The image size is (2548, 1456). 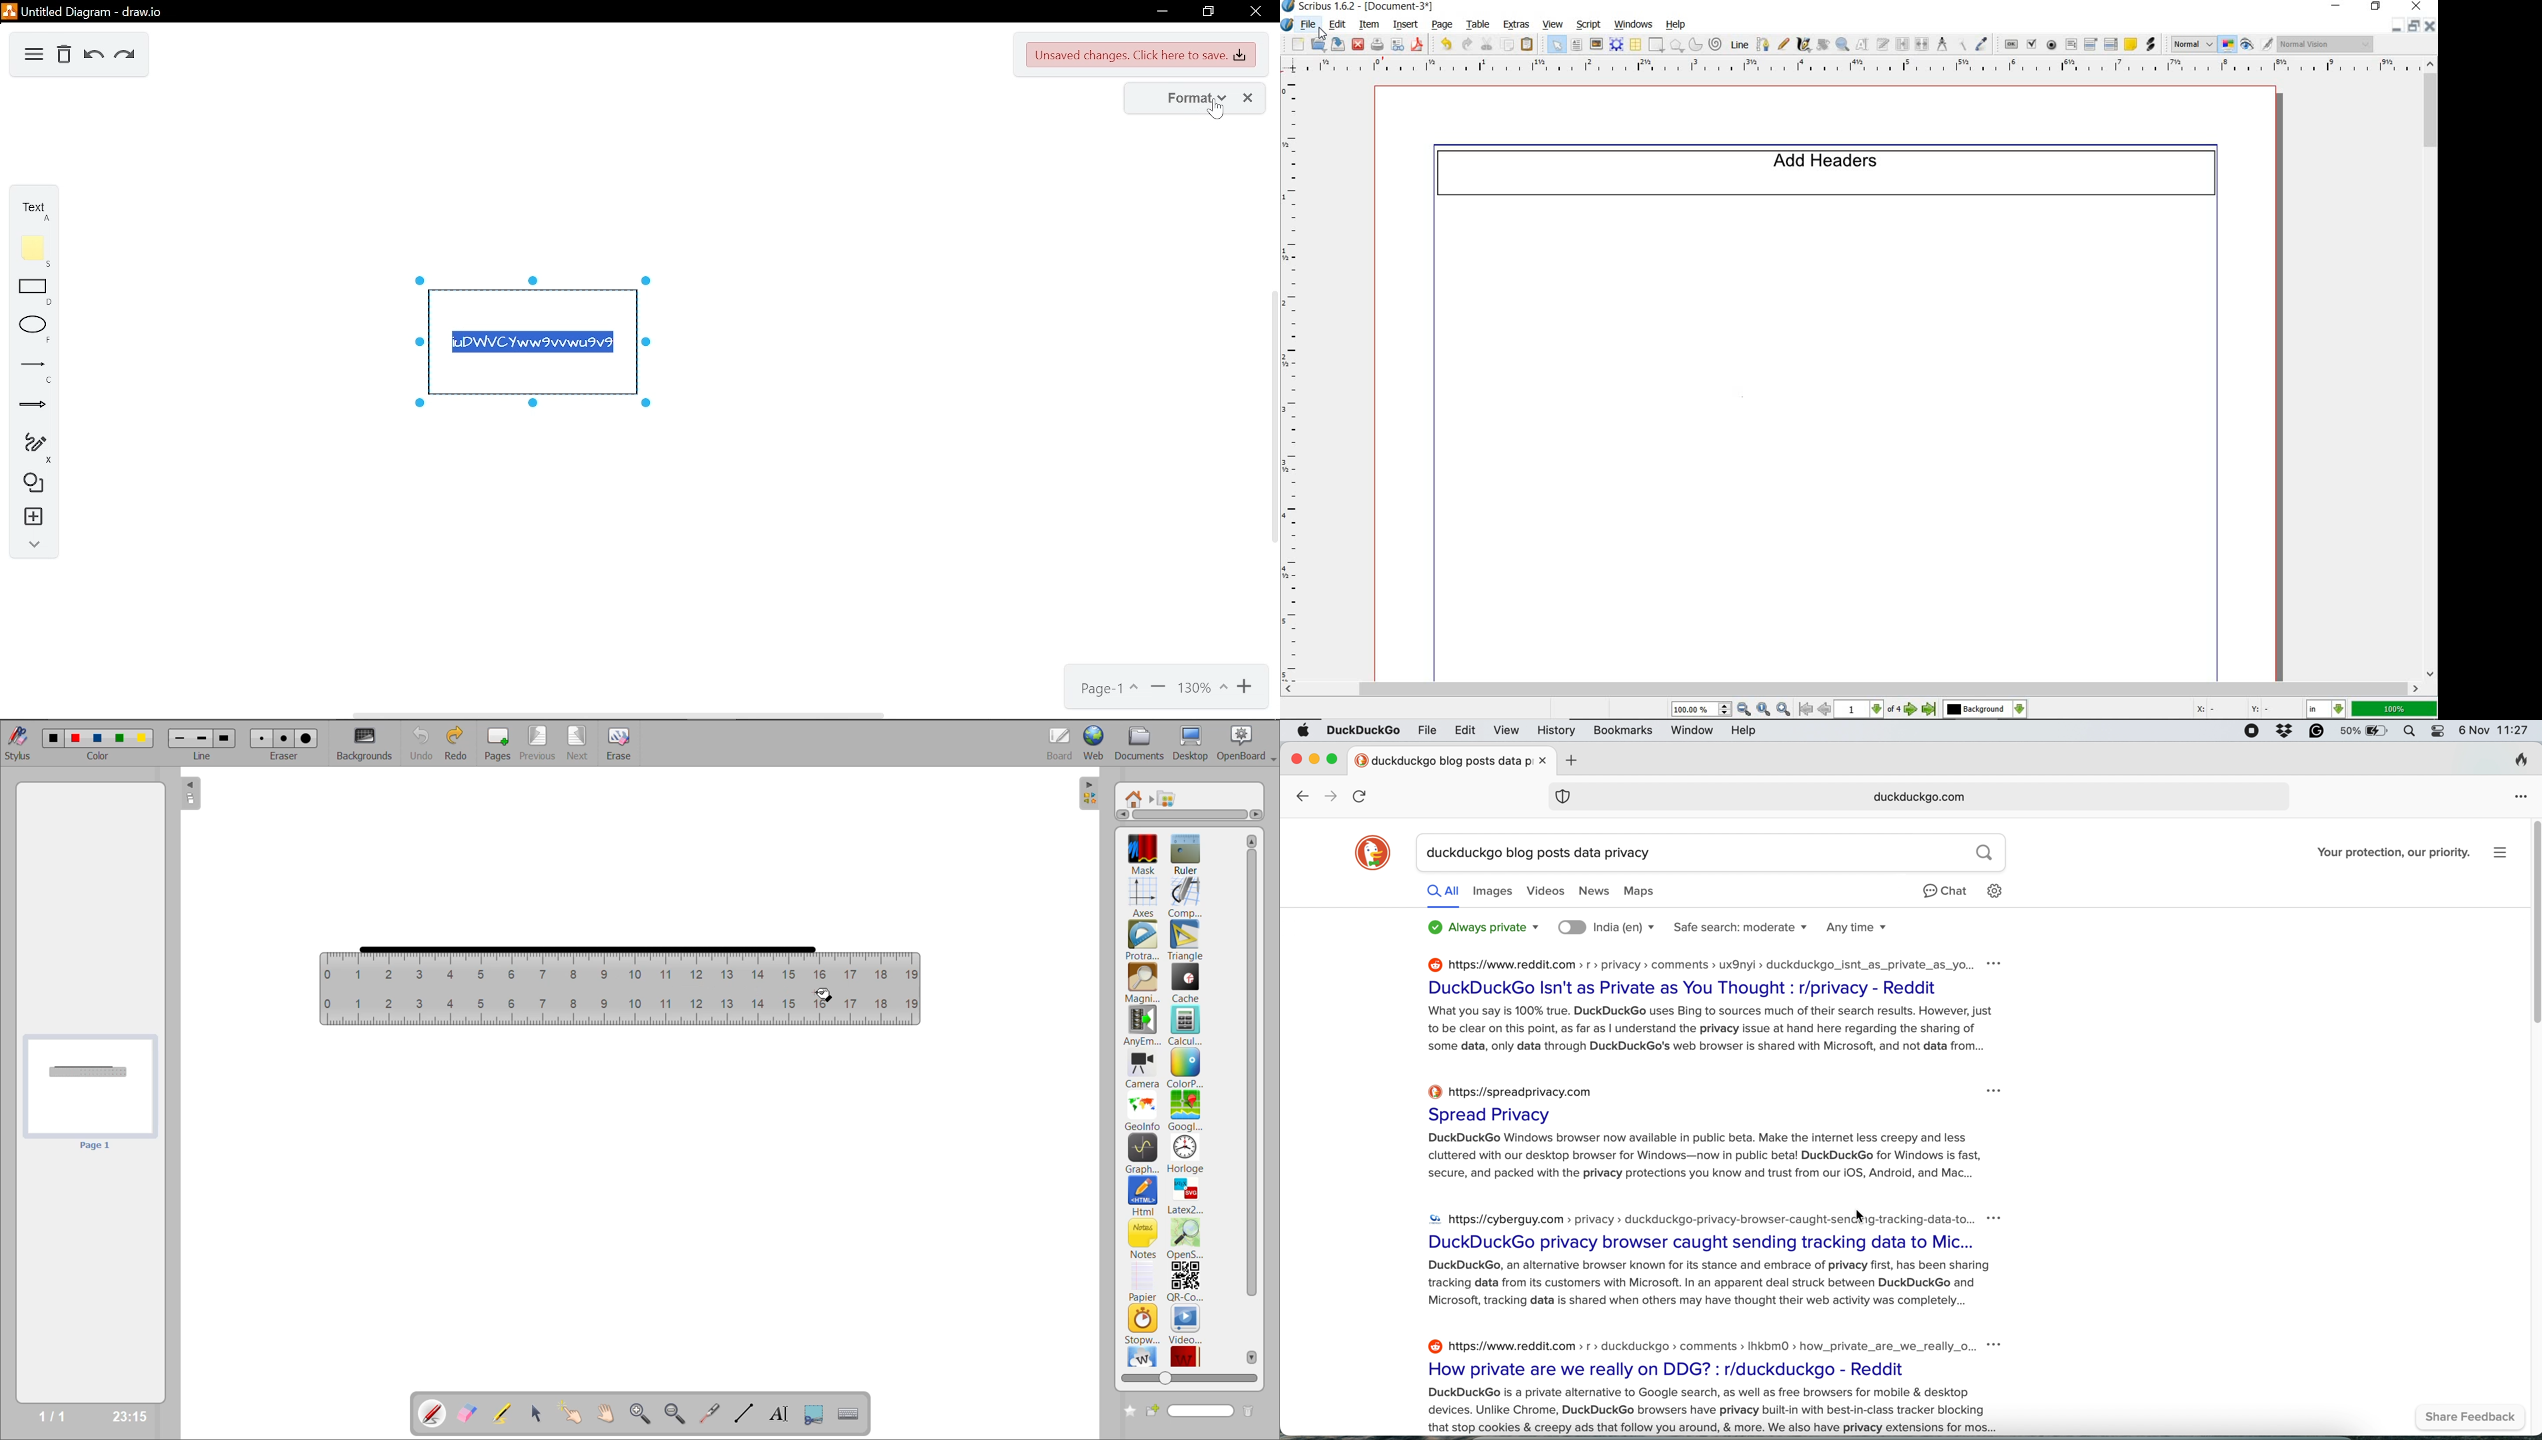 What do you see at coordinates (1765, 710) in the screenshot?
I see `zoom to 100%` at bounding box center [1765, 710].